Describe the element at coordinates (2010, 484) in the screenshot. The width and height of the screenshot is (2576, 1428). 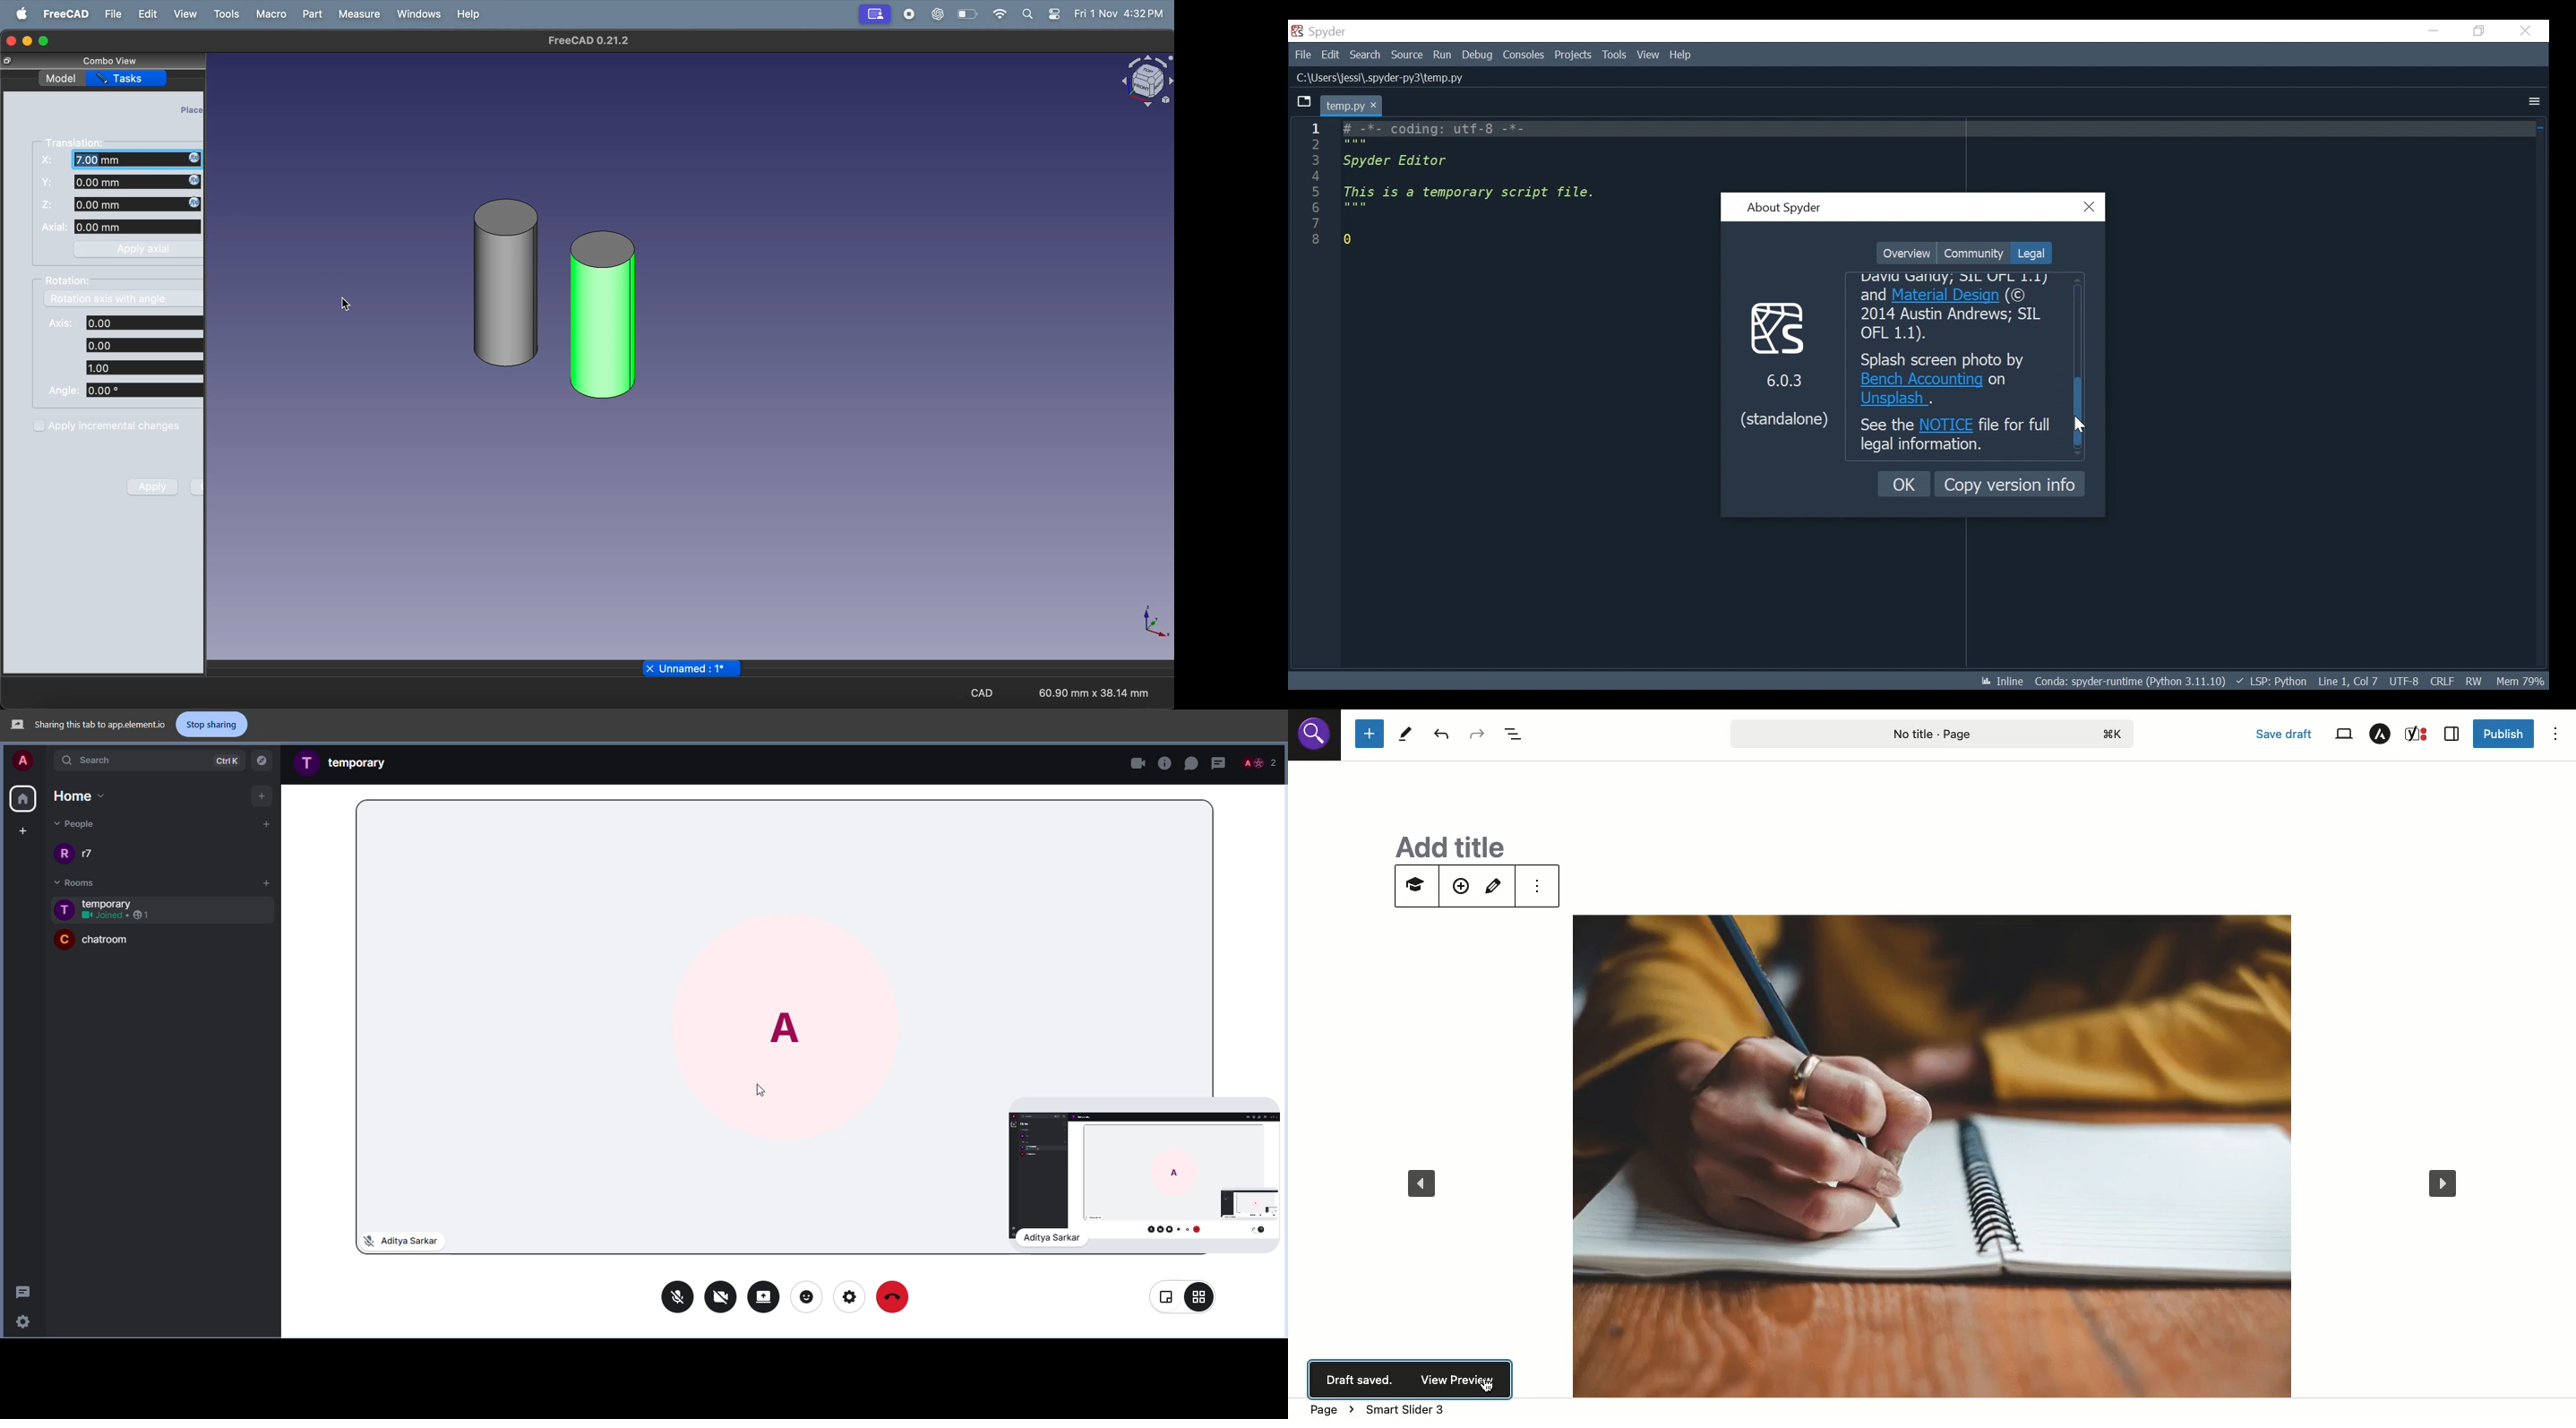
I see `Copy Version Information` at that location.